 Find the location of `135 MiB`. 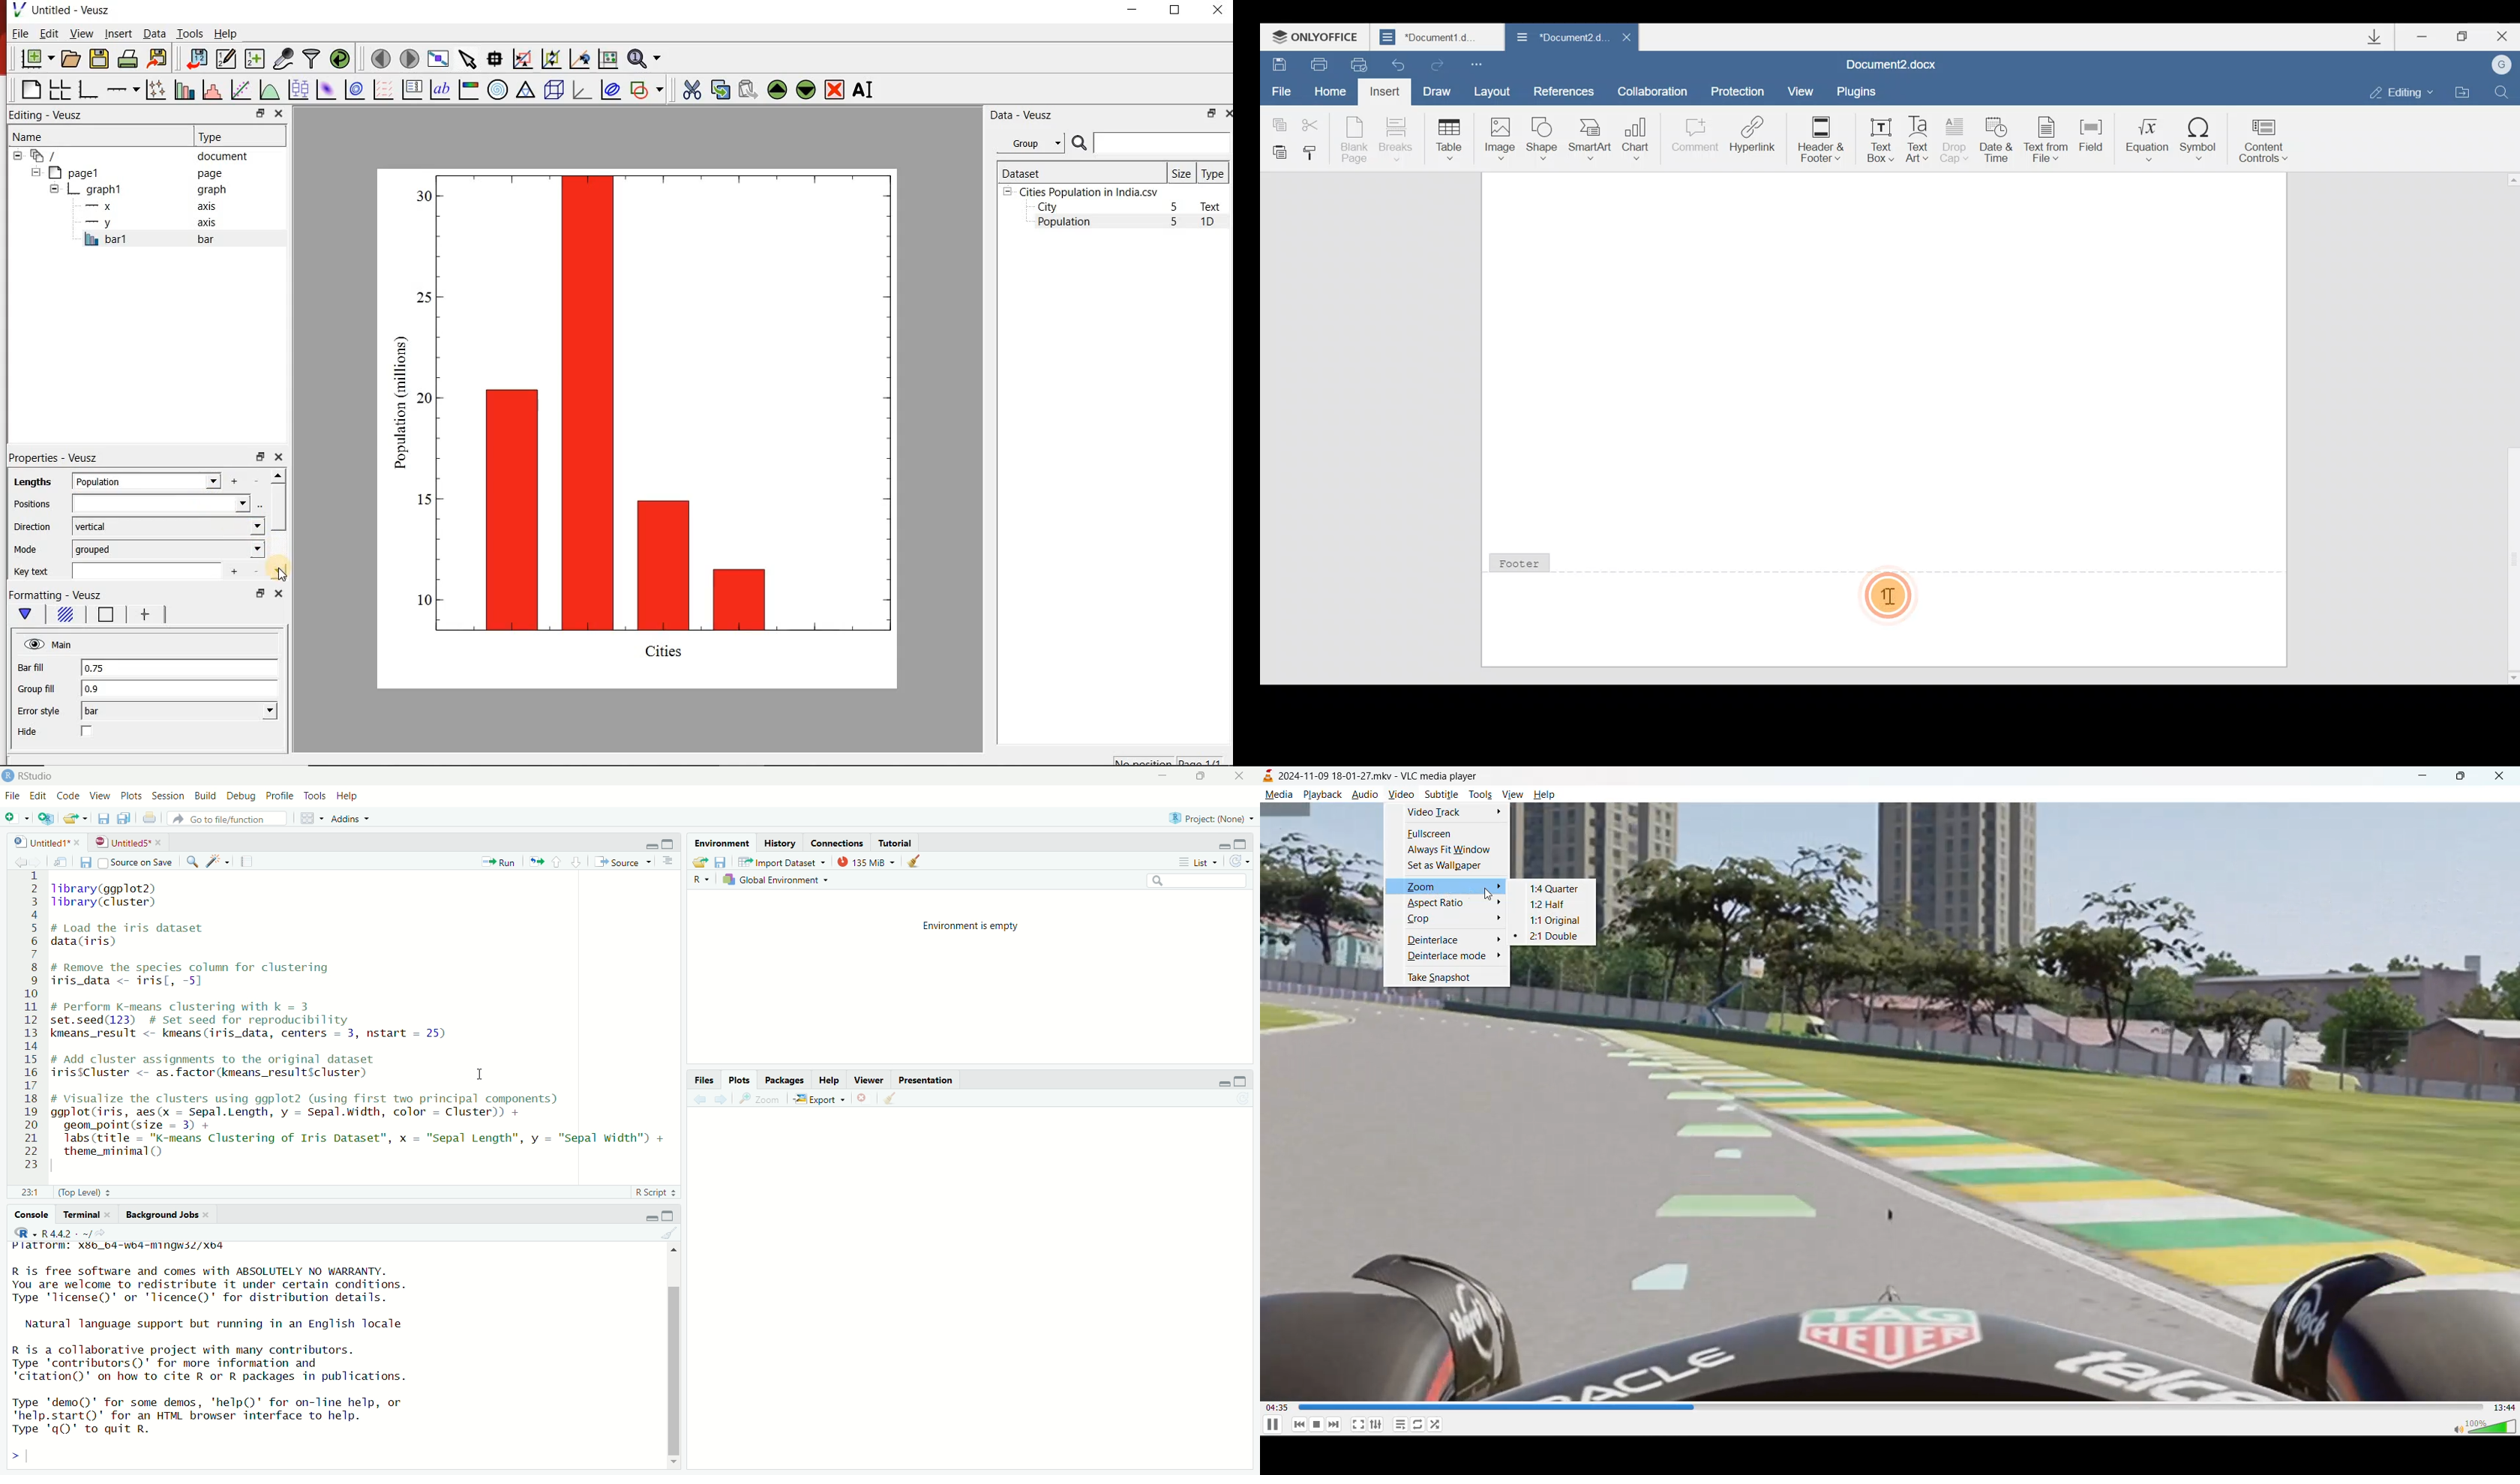

135 MiB is located at coordinates (866, 861).